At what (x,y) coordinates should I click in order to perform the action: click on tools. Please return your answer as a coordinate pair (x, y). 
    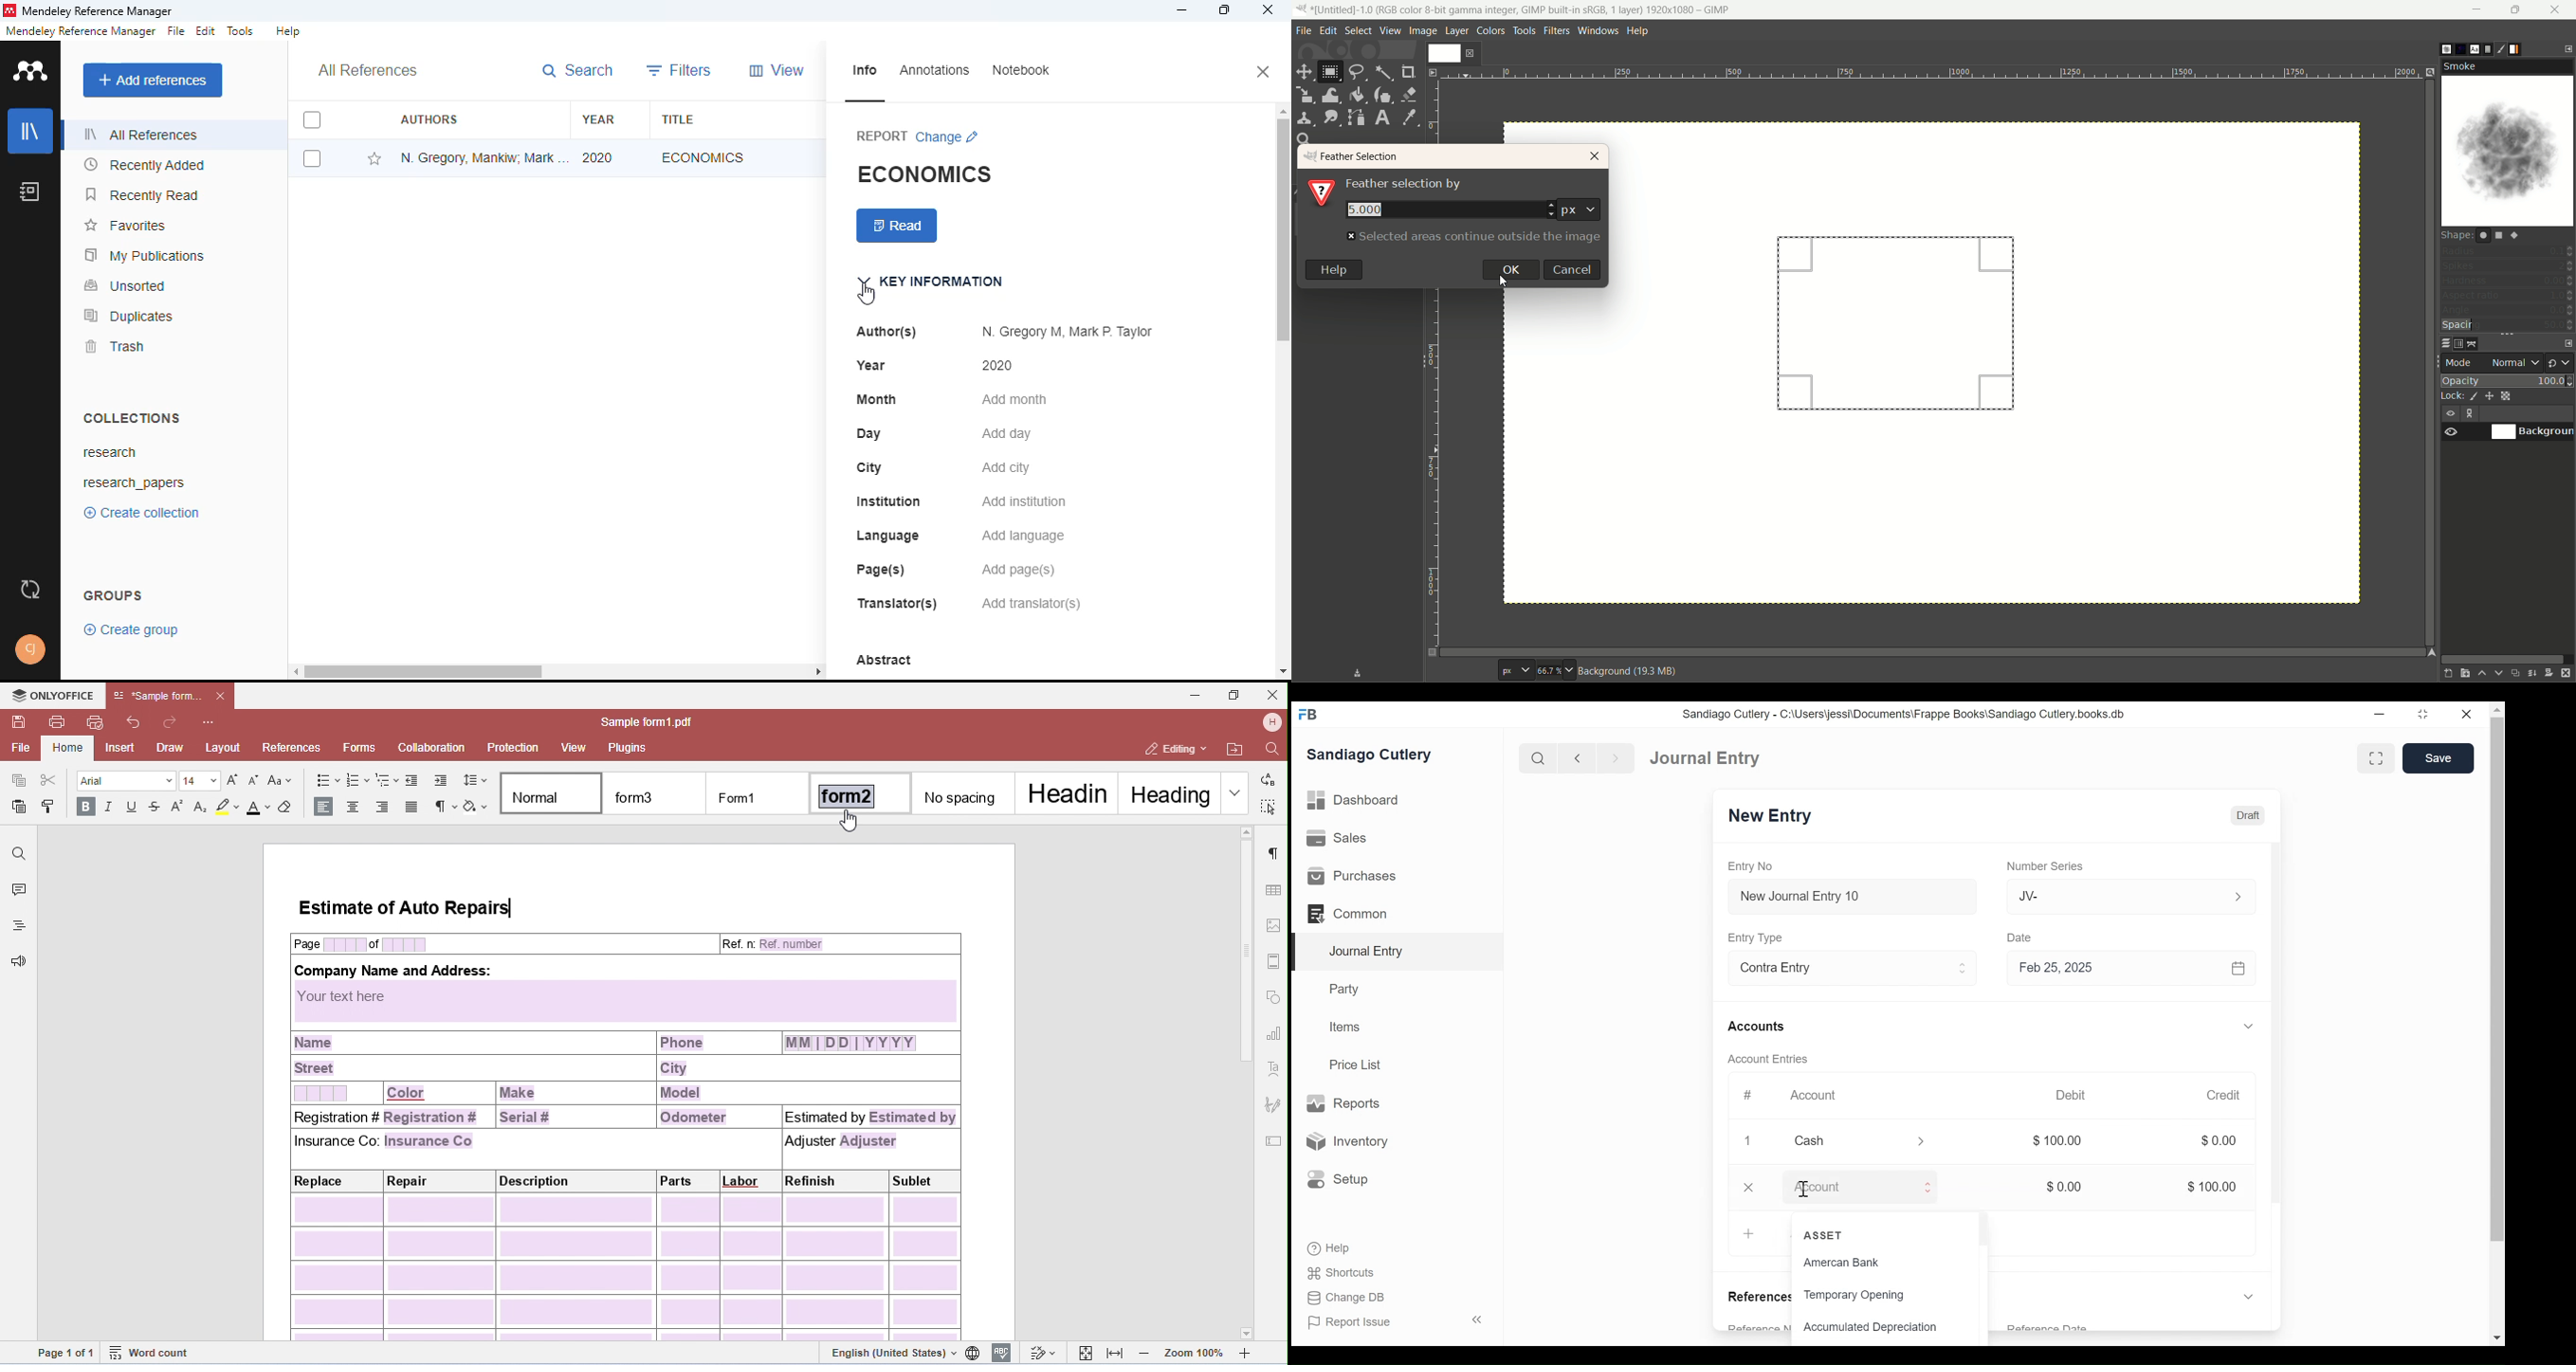
    Looking at the image, I should click on (1524, 30).